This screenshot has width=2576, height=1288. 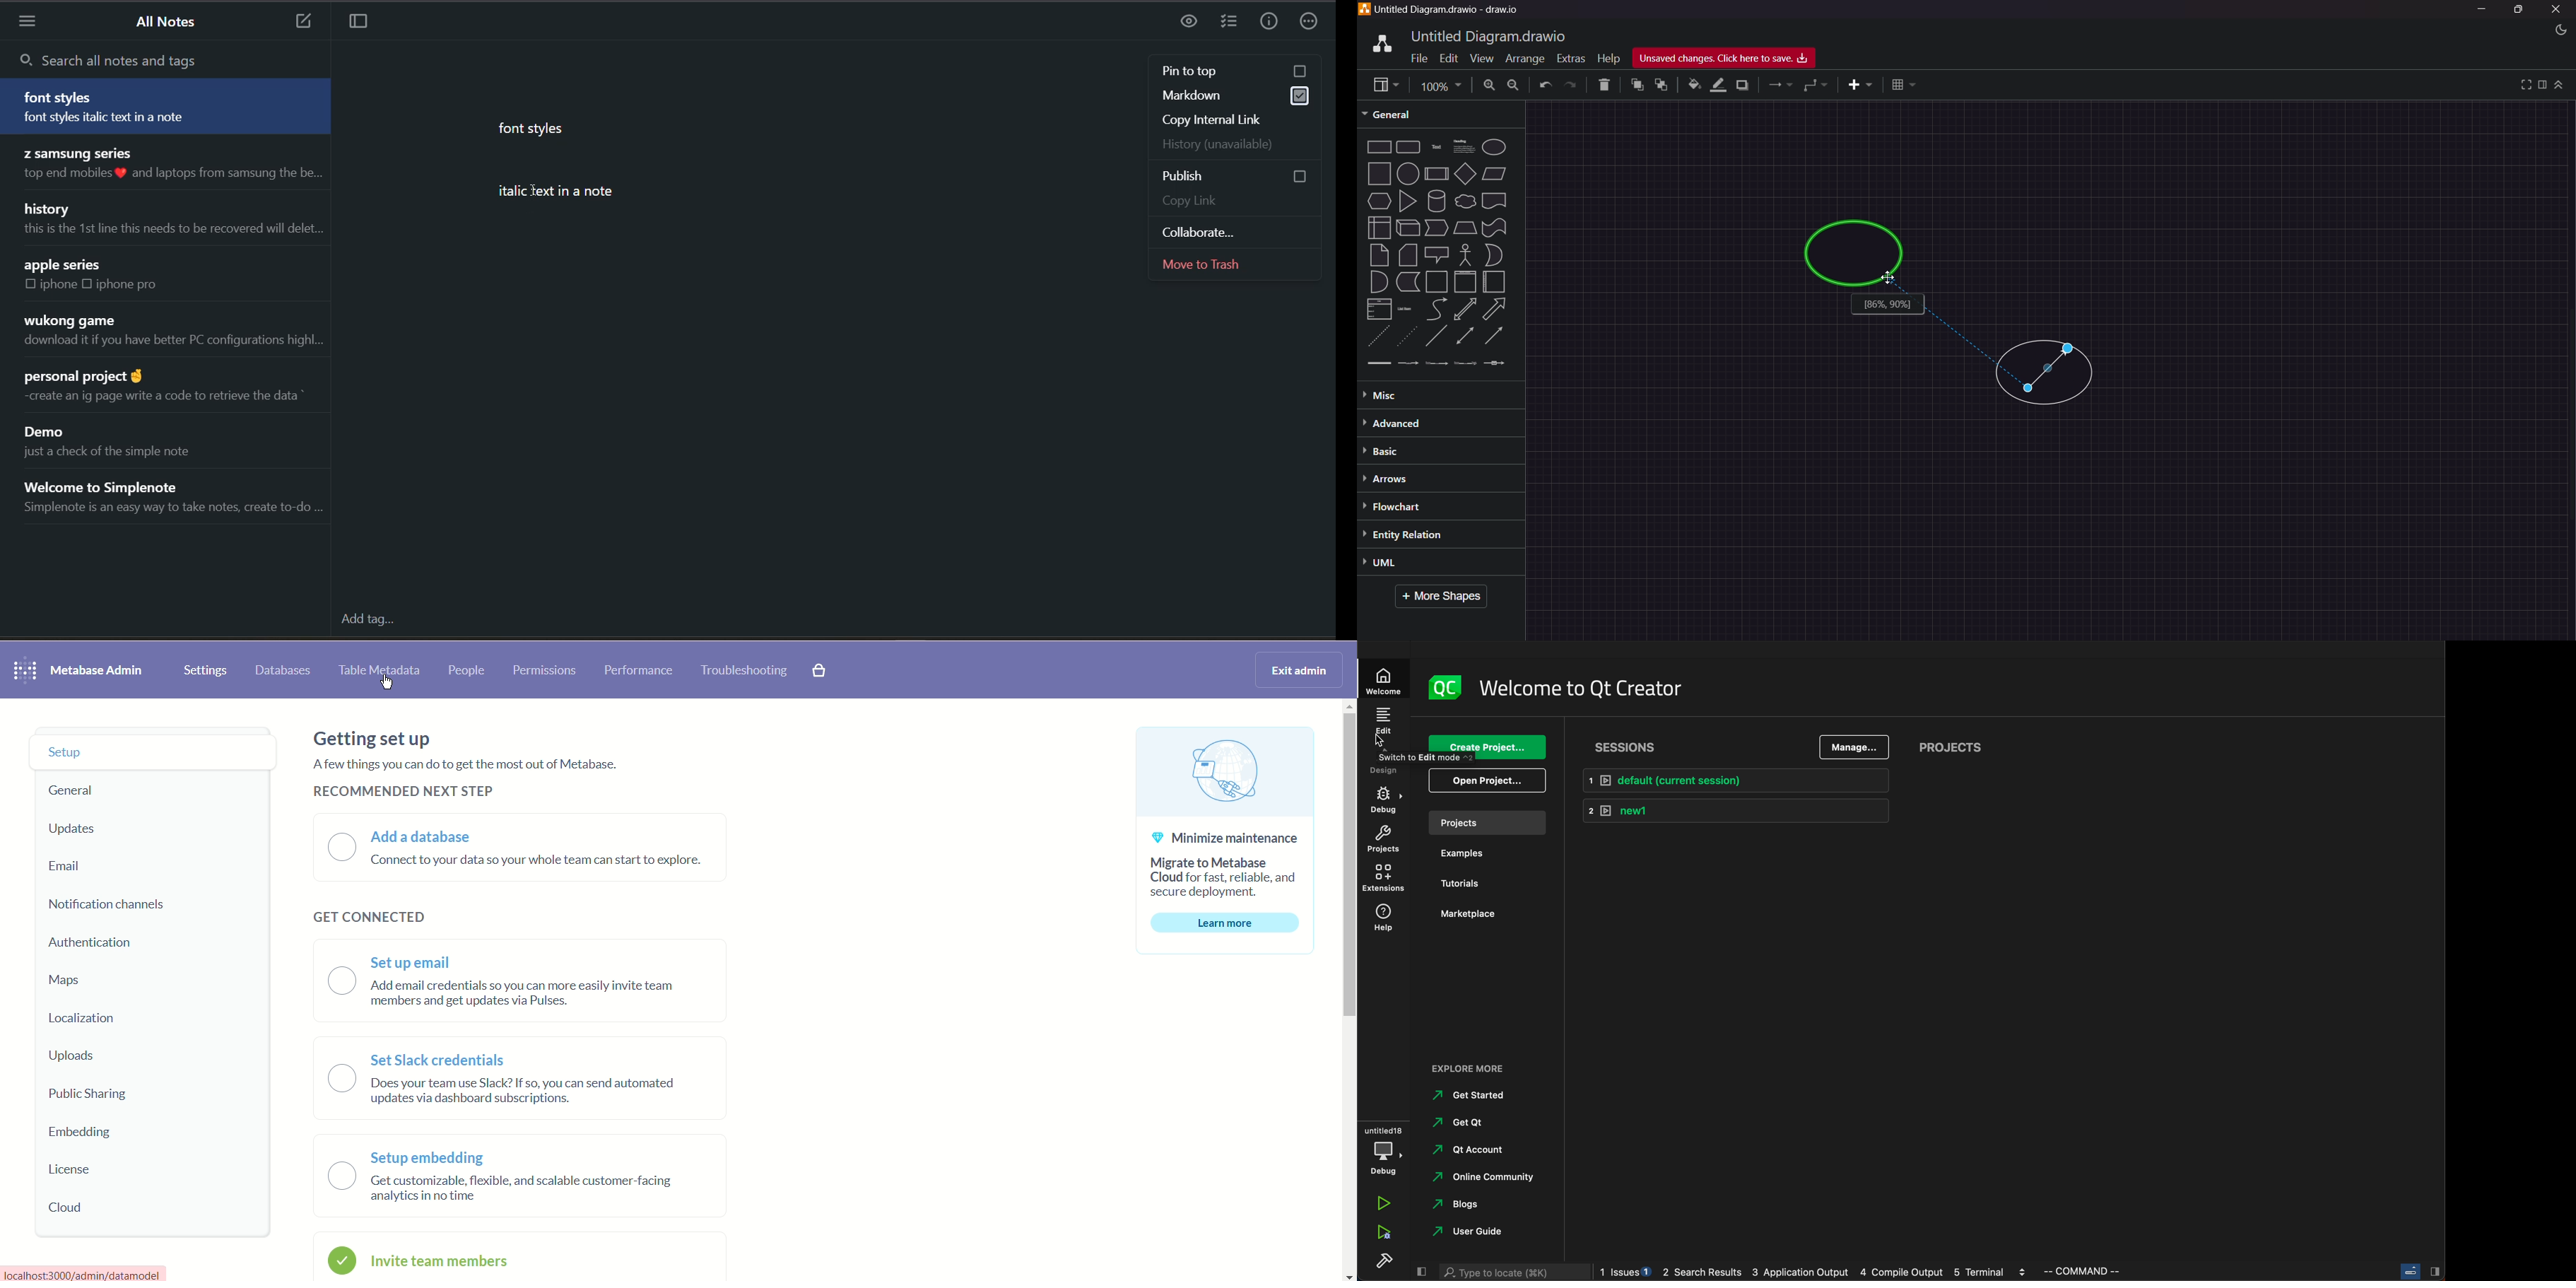 What do you see at coordinates (170, 331) in the screenshot?
I see `note title and preview` at bounding box center [170, 331].